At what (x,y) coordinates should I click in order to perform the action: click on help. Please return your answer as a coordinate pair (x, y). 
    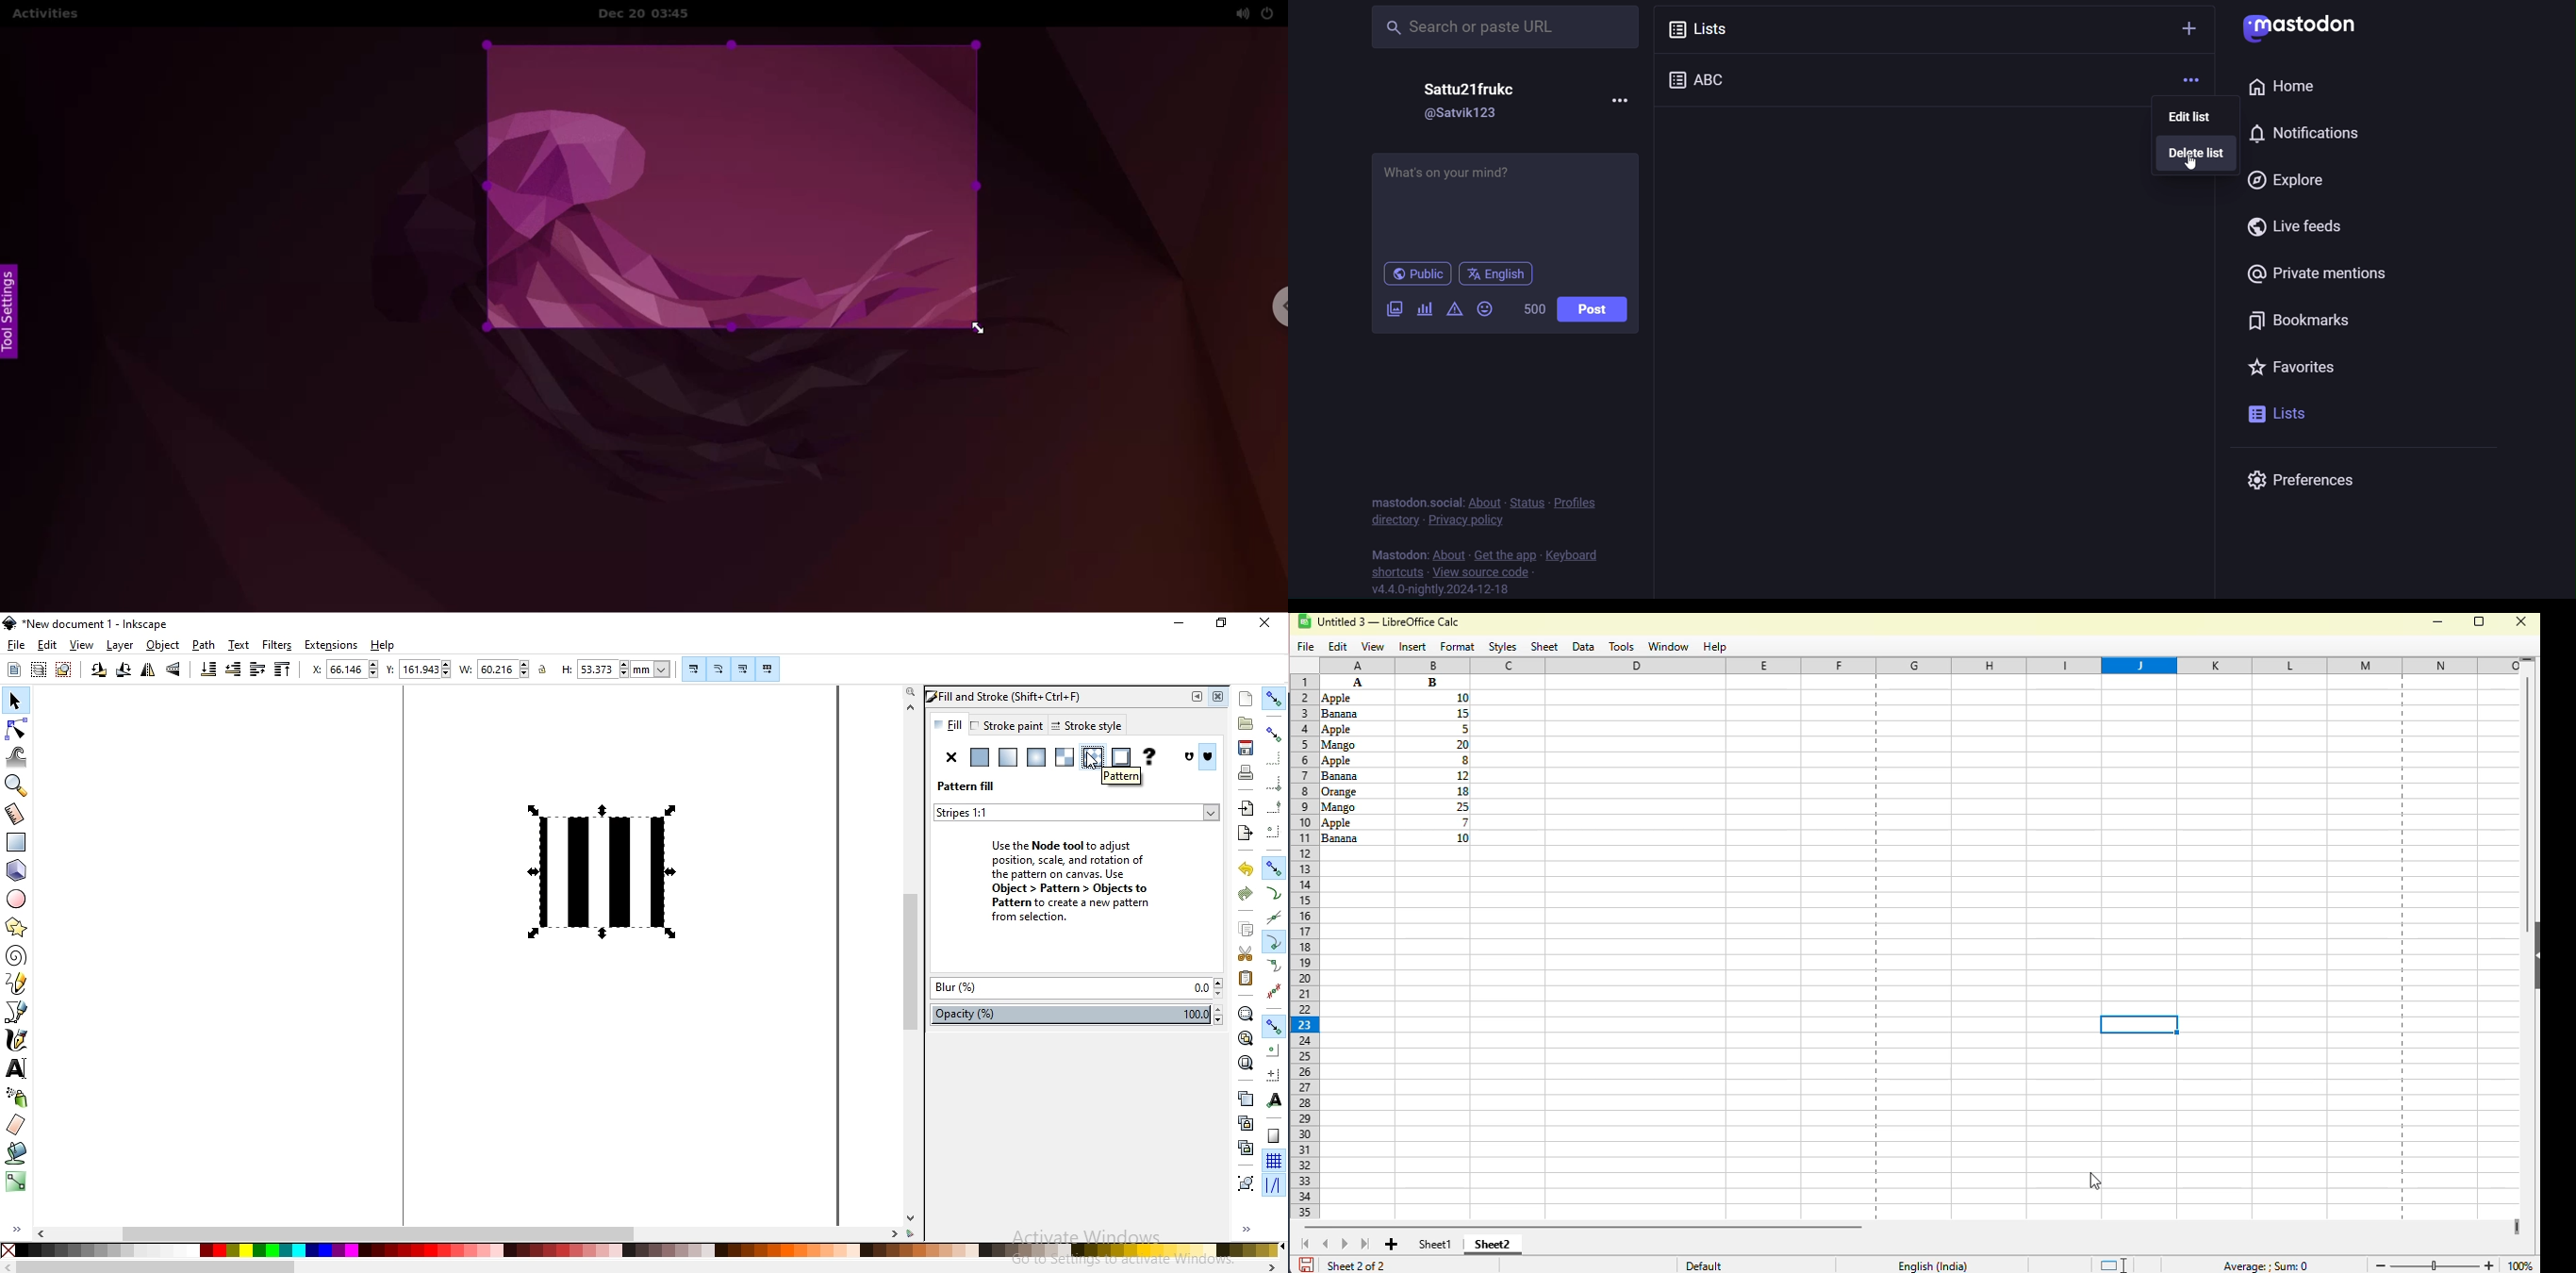
    Looking at the image, I should click on (383, 646).